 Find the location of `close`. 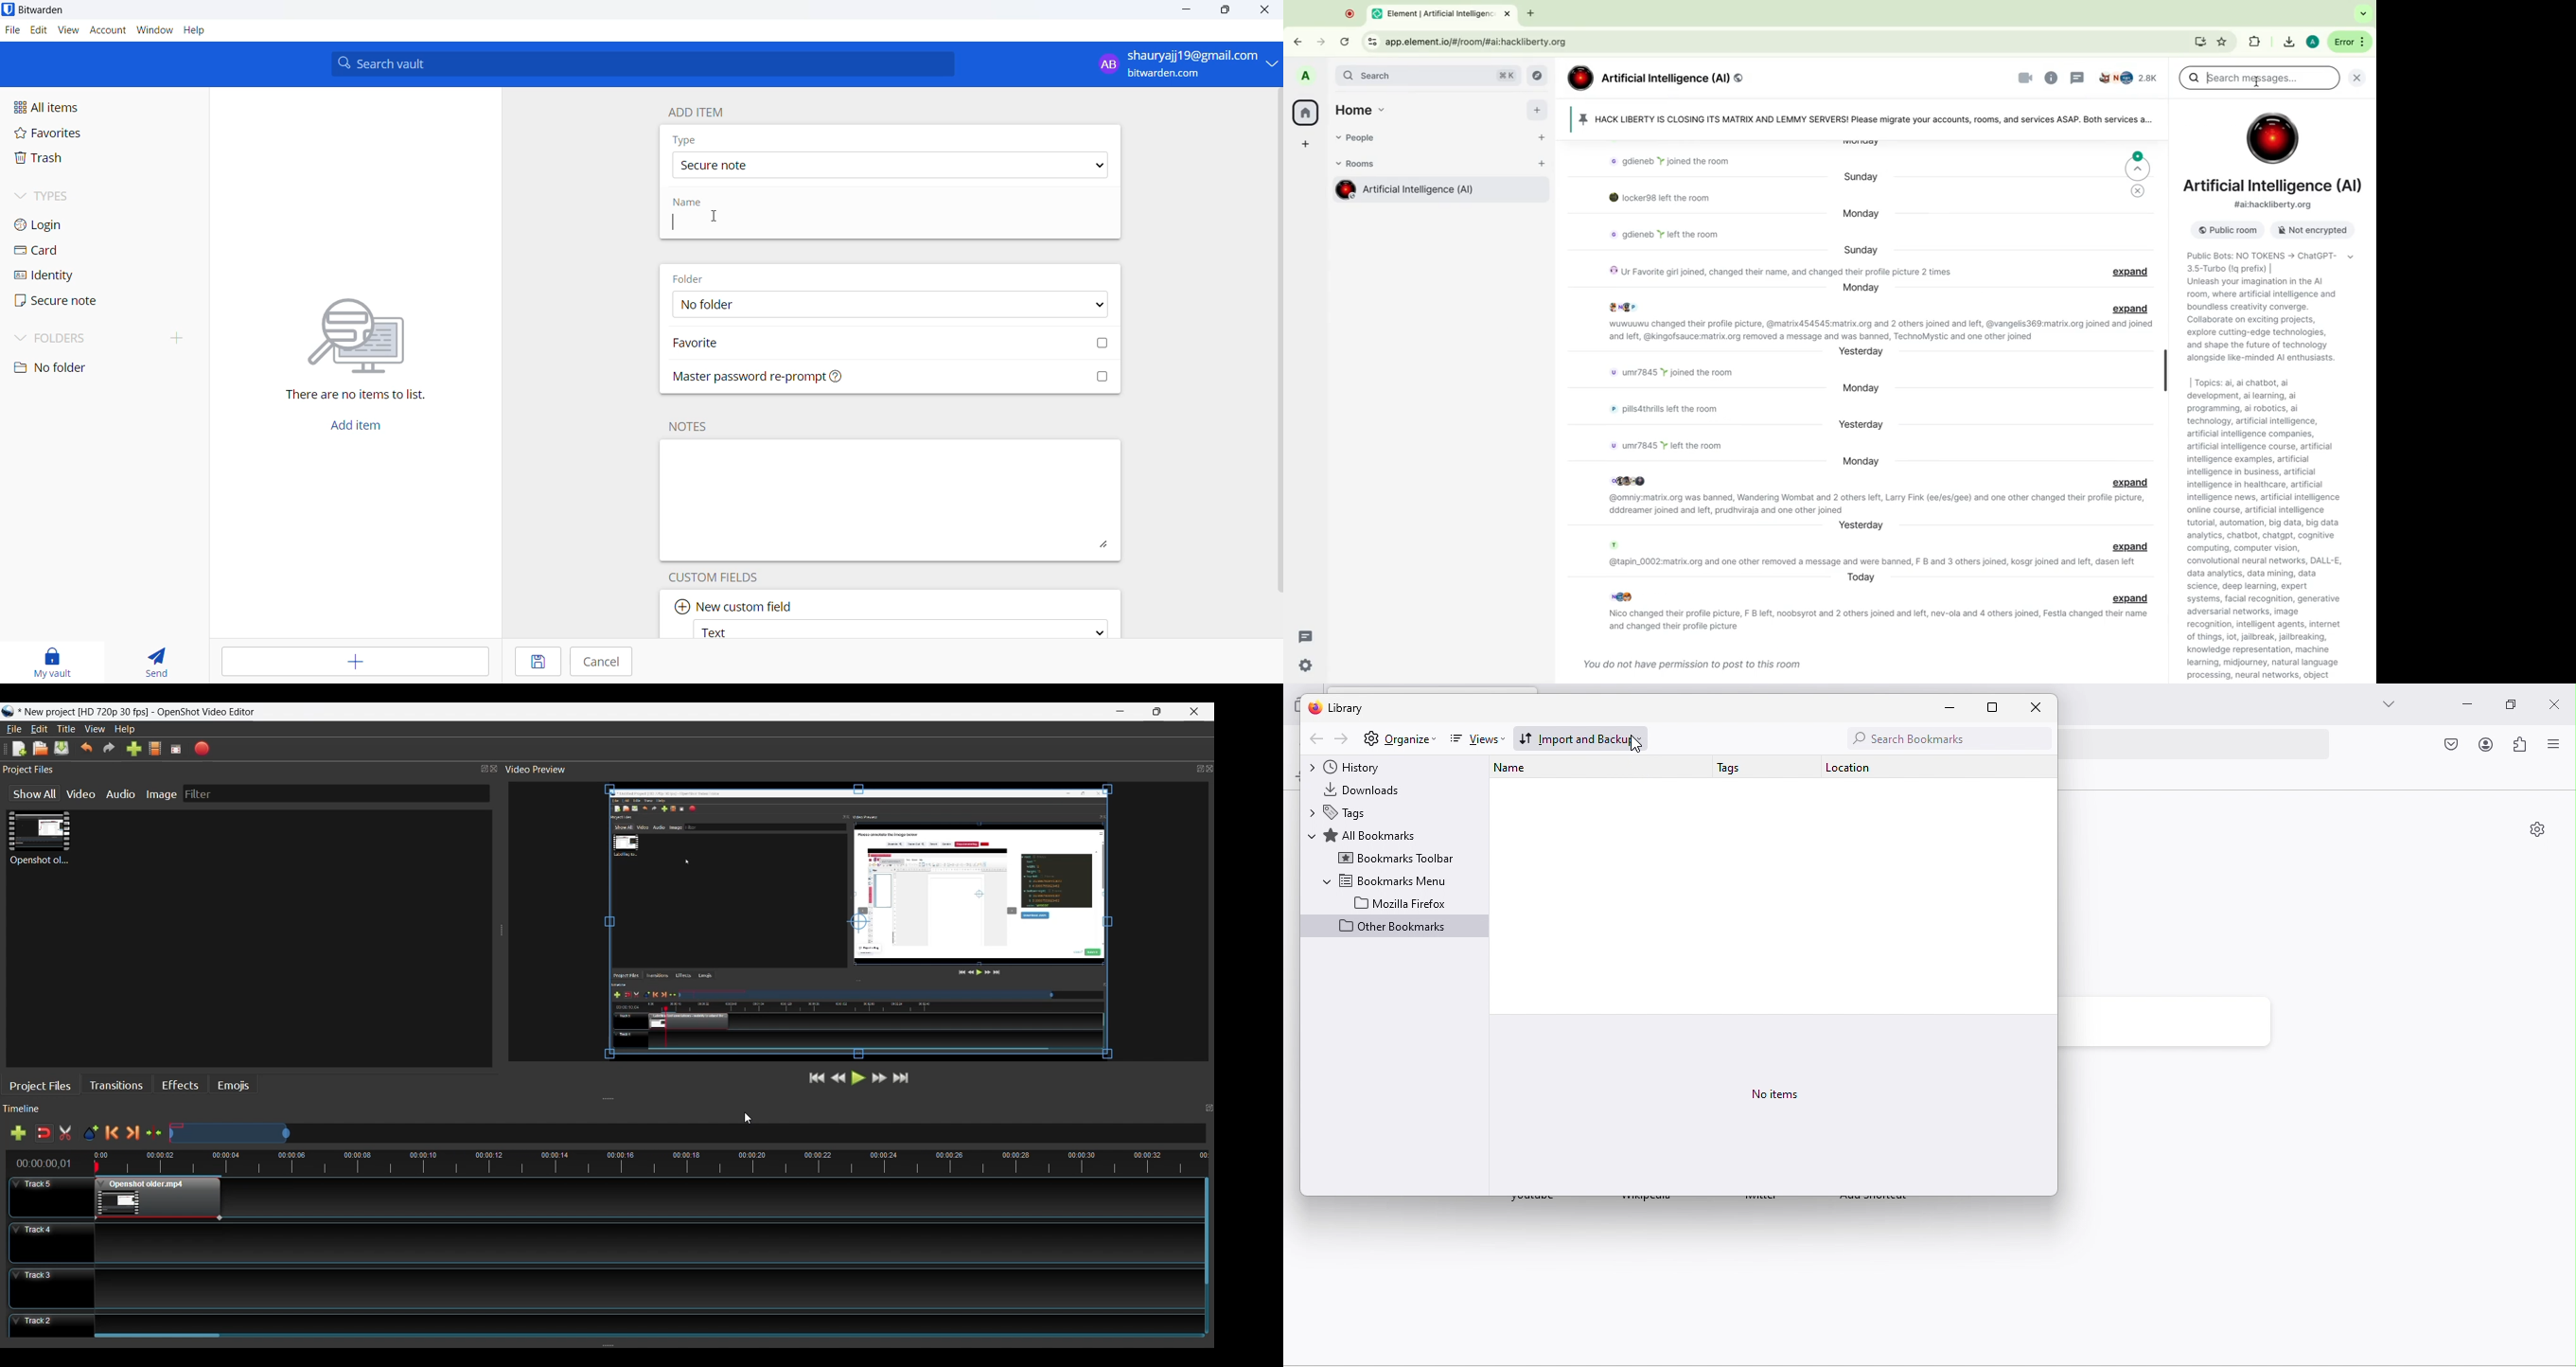

close is located at coordinates (1269, 10).